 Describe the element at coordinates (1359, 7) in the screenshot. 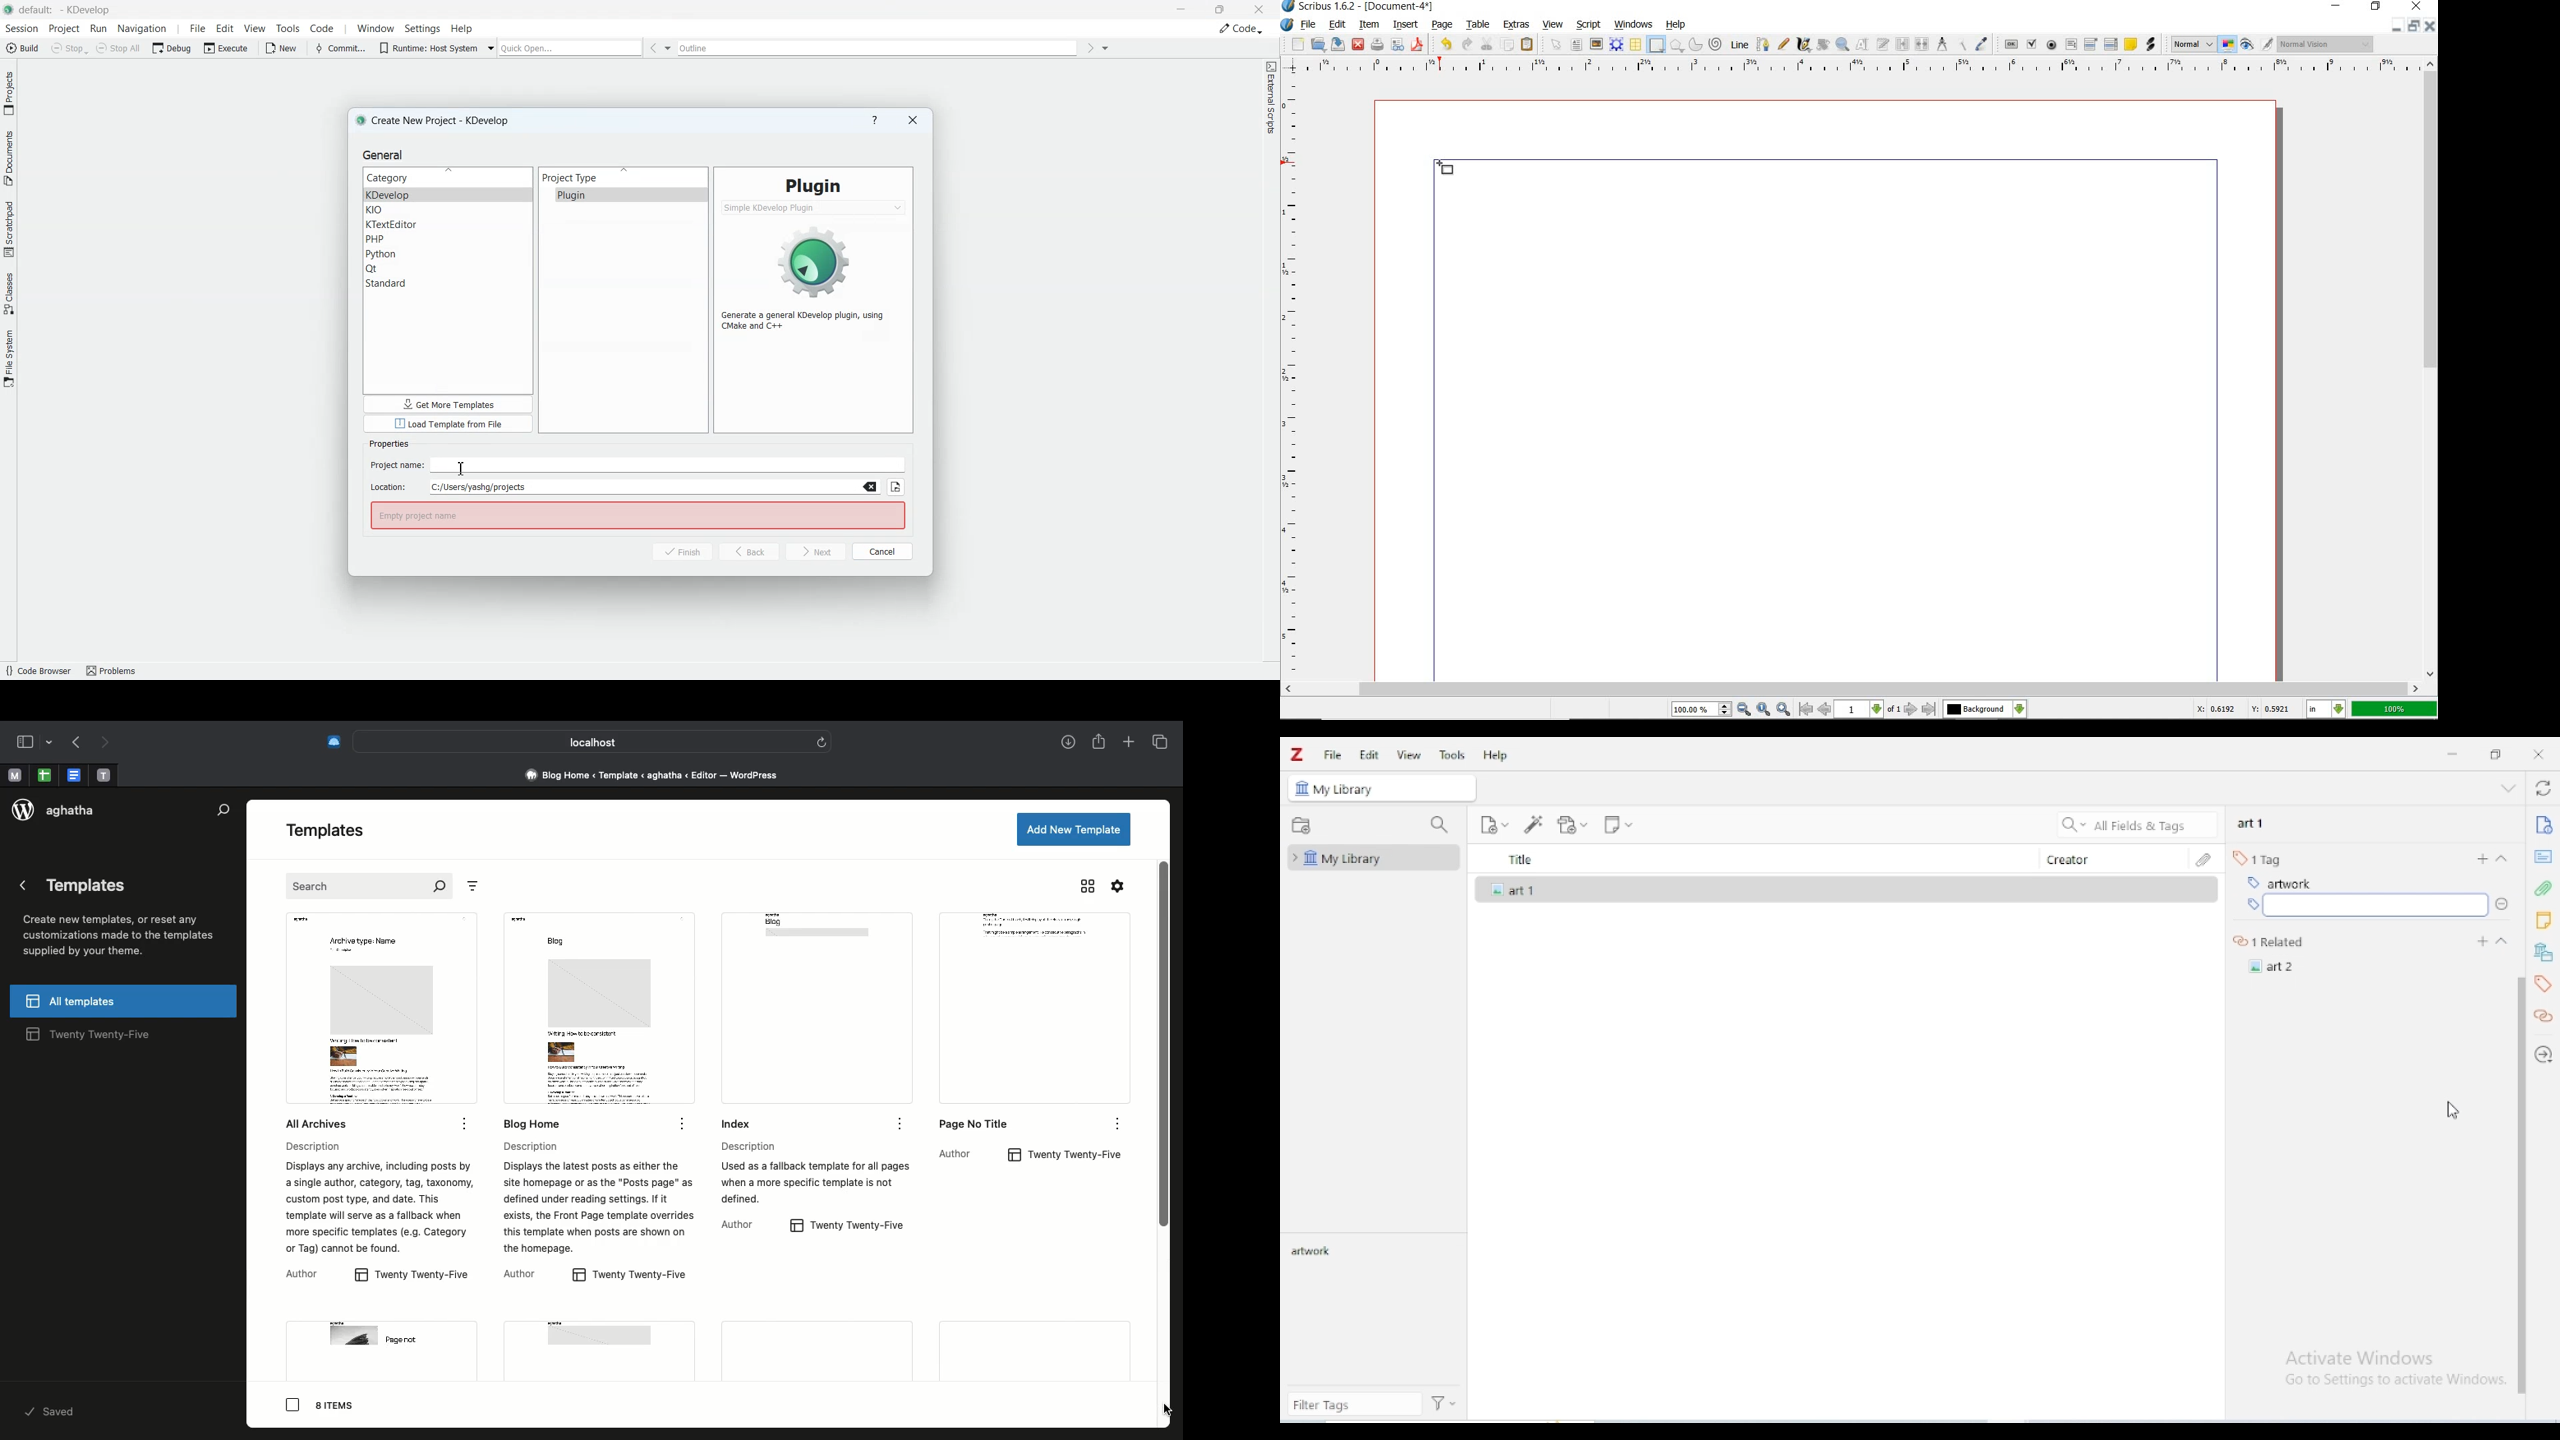

I see `Scribus 1.6.2 - [Document-4*]` at that location.